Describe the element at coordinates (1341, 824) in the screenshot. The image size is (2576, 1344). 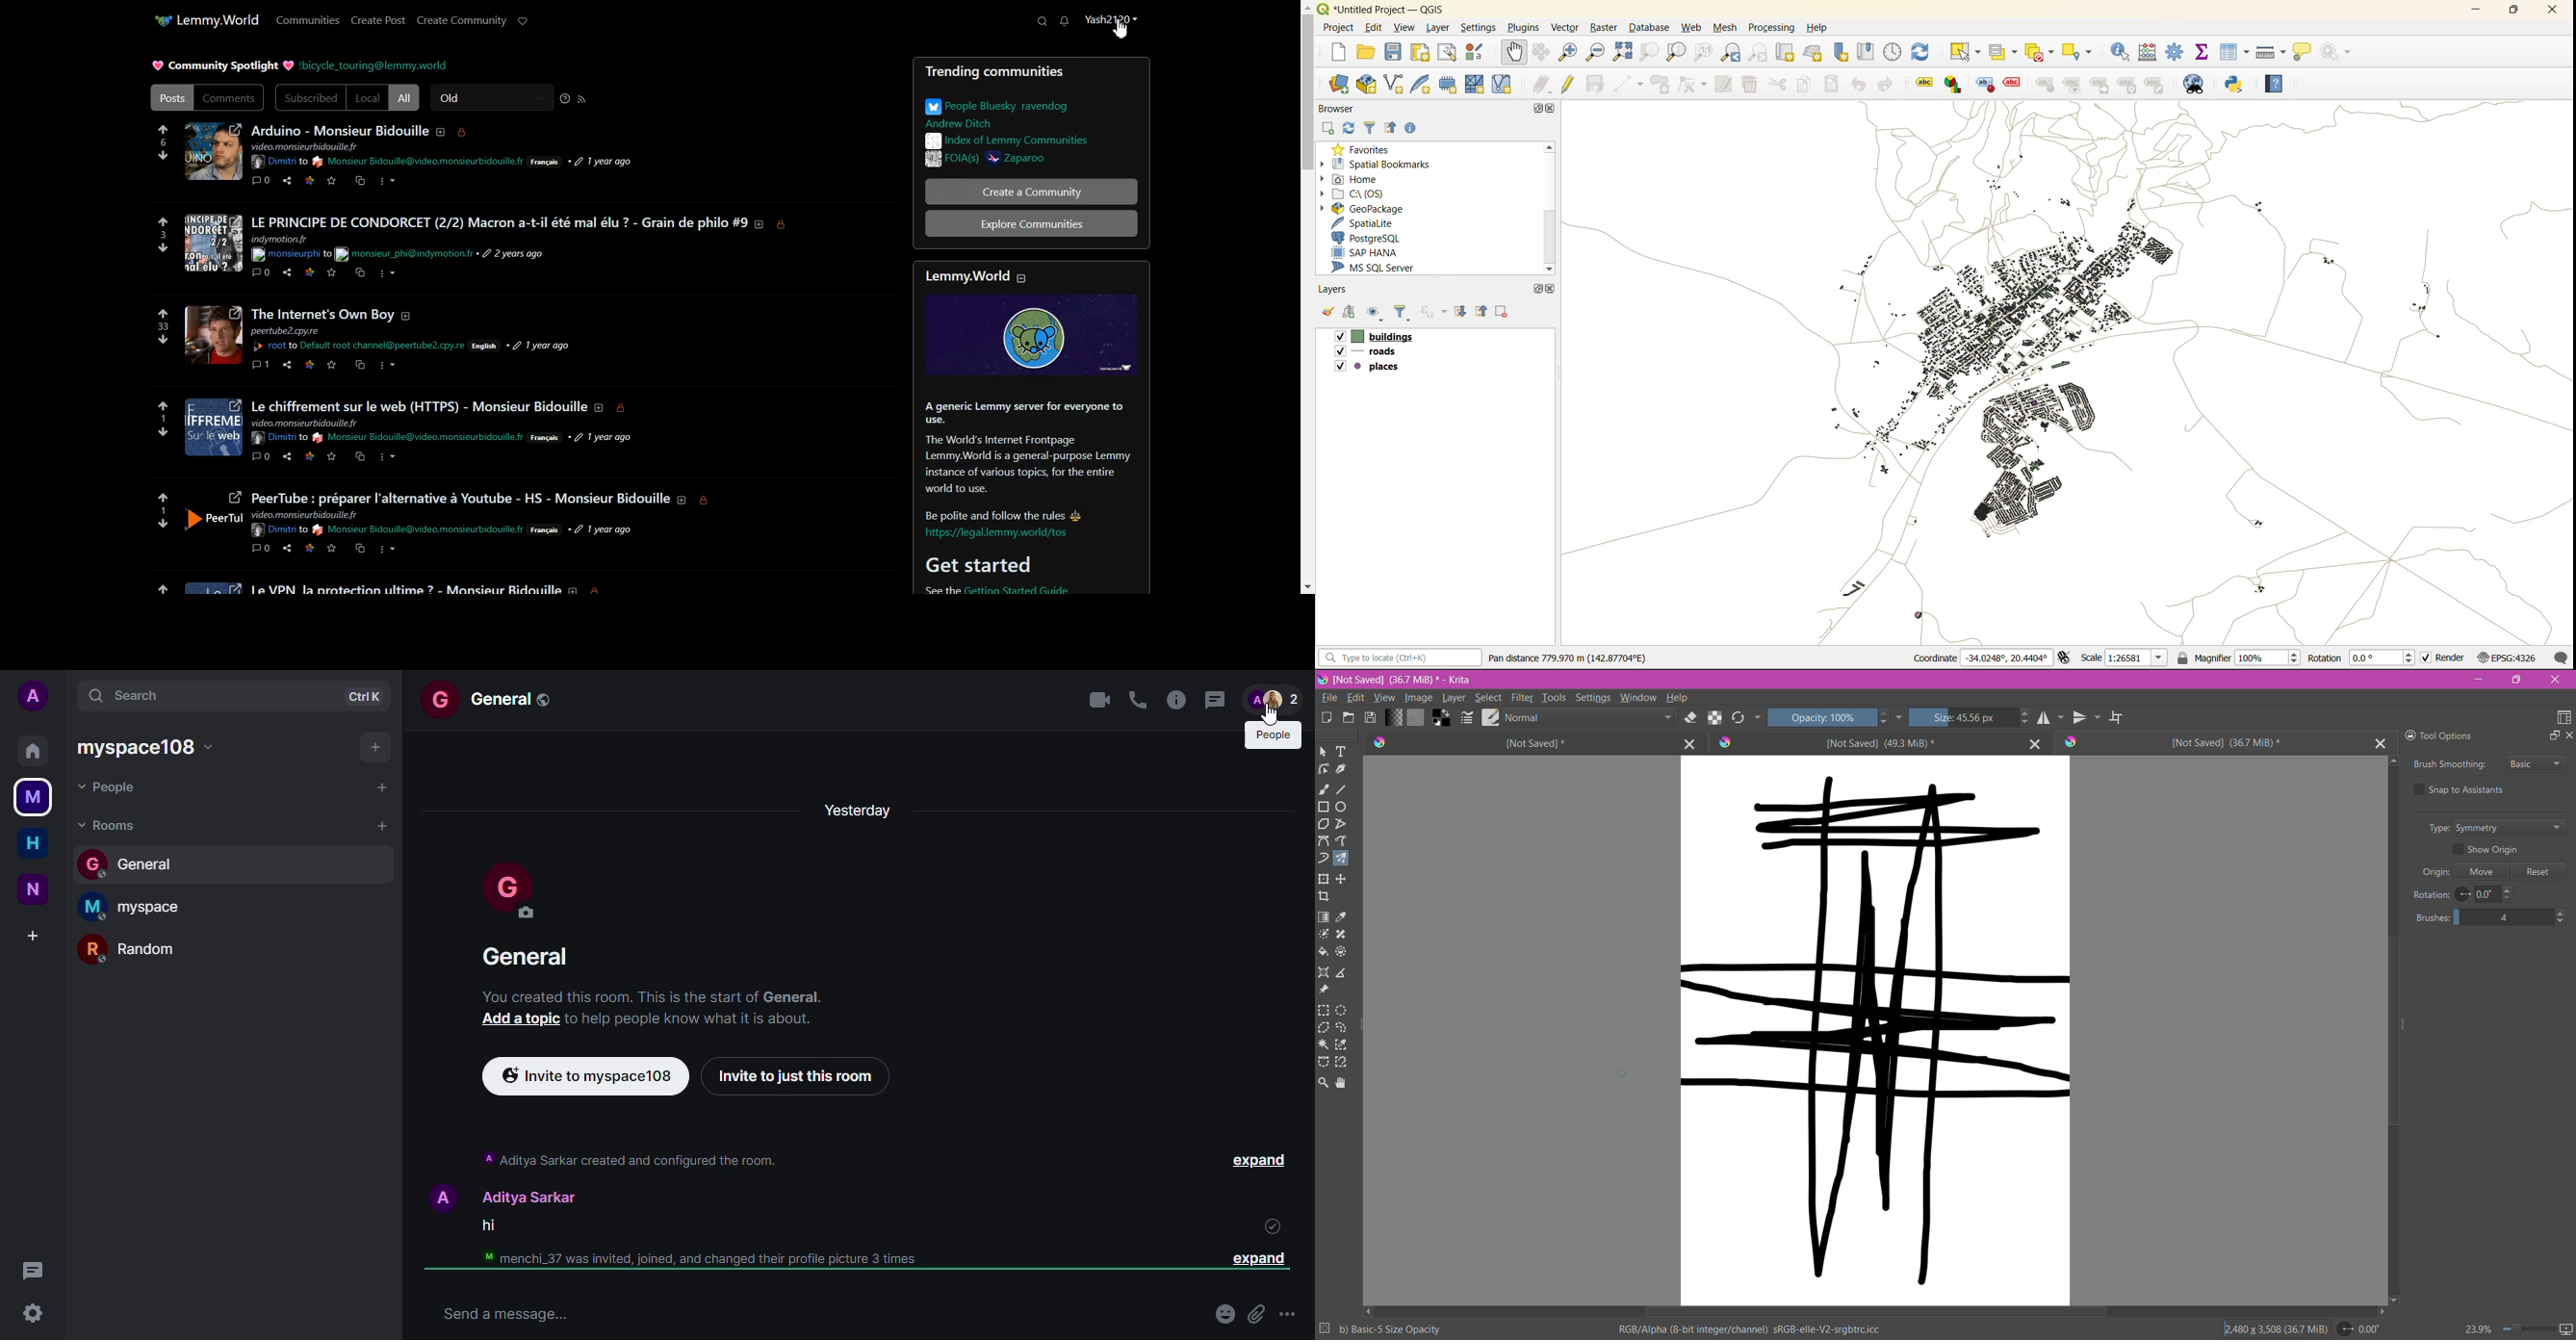
I see `Polyline Tool` at that location.